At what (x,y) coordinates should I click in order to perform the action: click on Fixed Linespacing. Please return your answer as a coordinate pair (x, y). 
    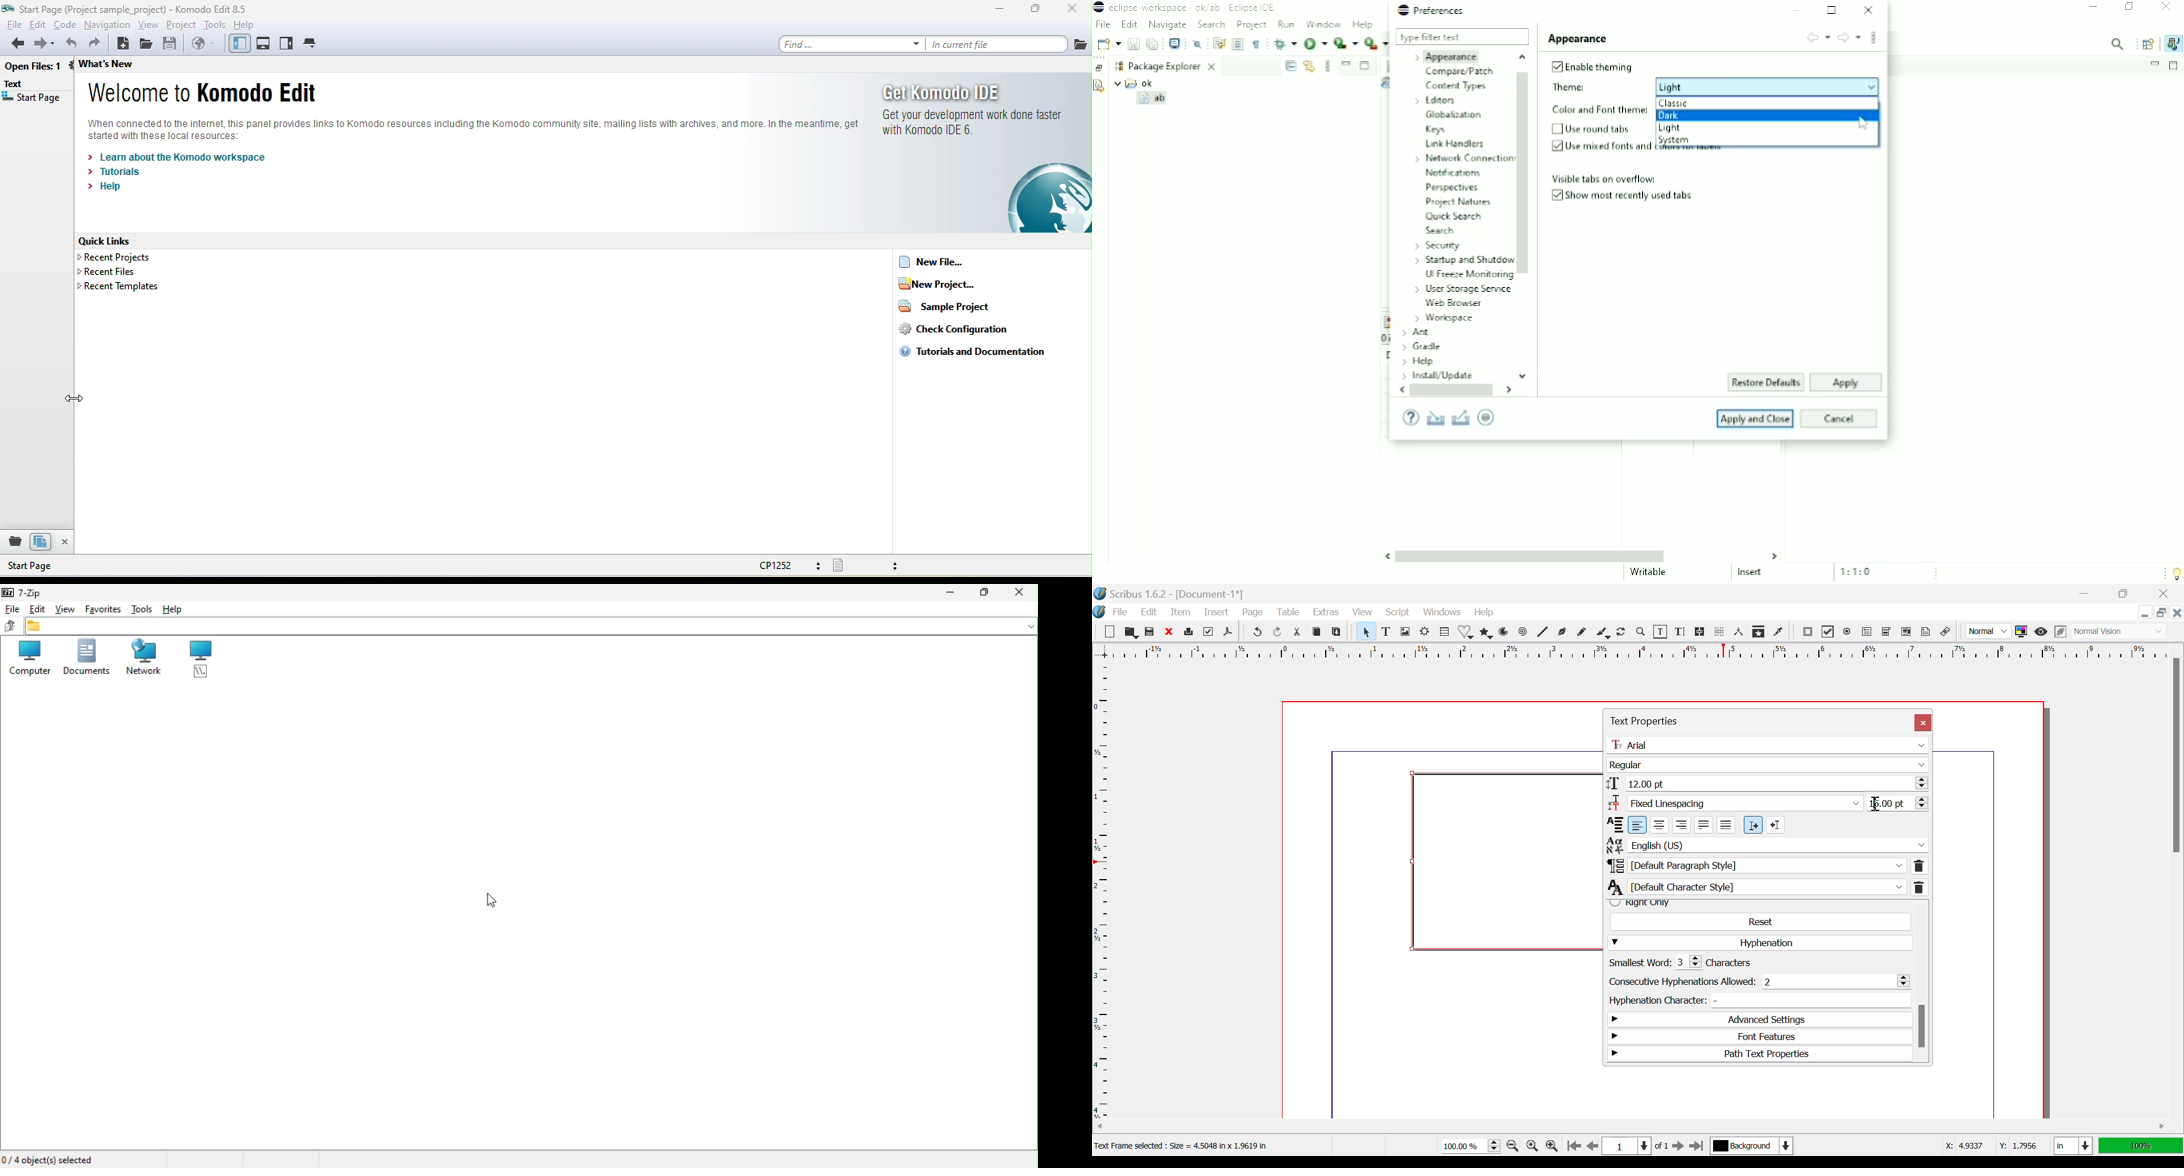
    Looking at the image, I should click on (1738, 802).